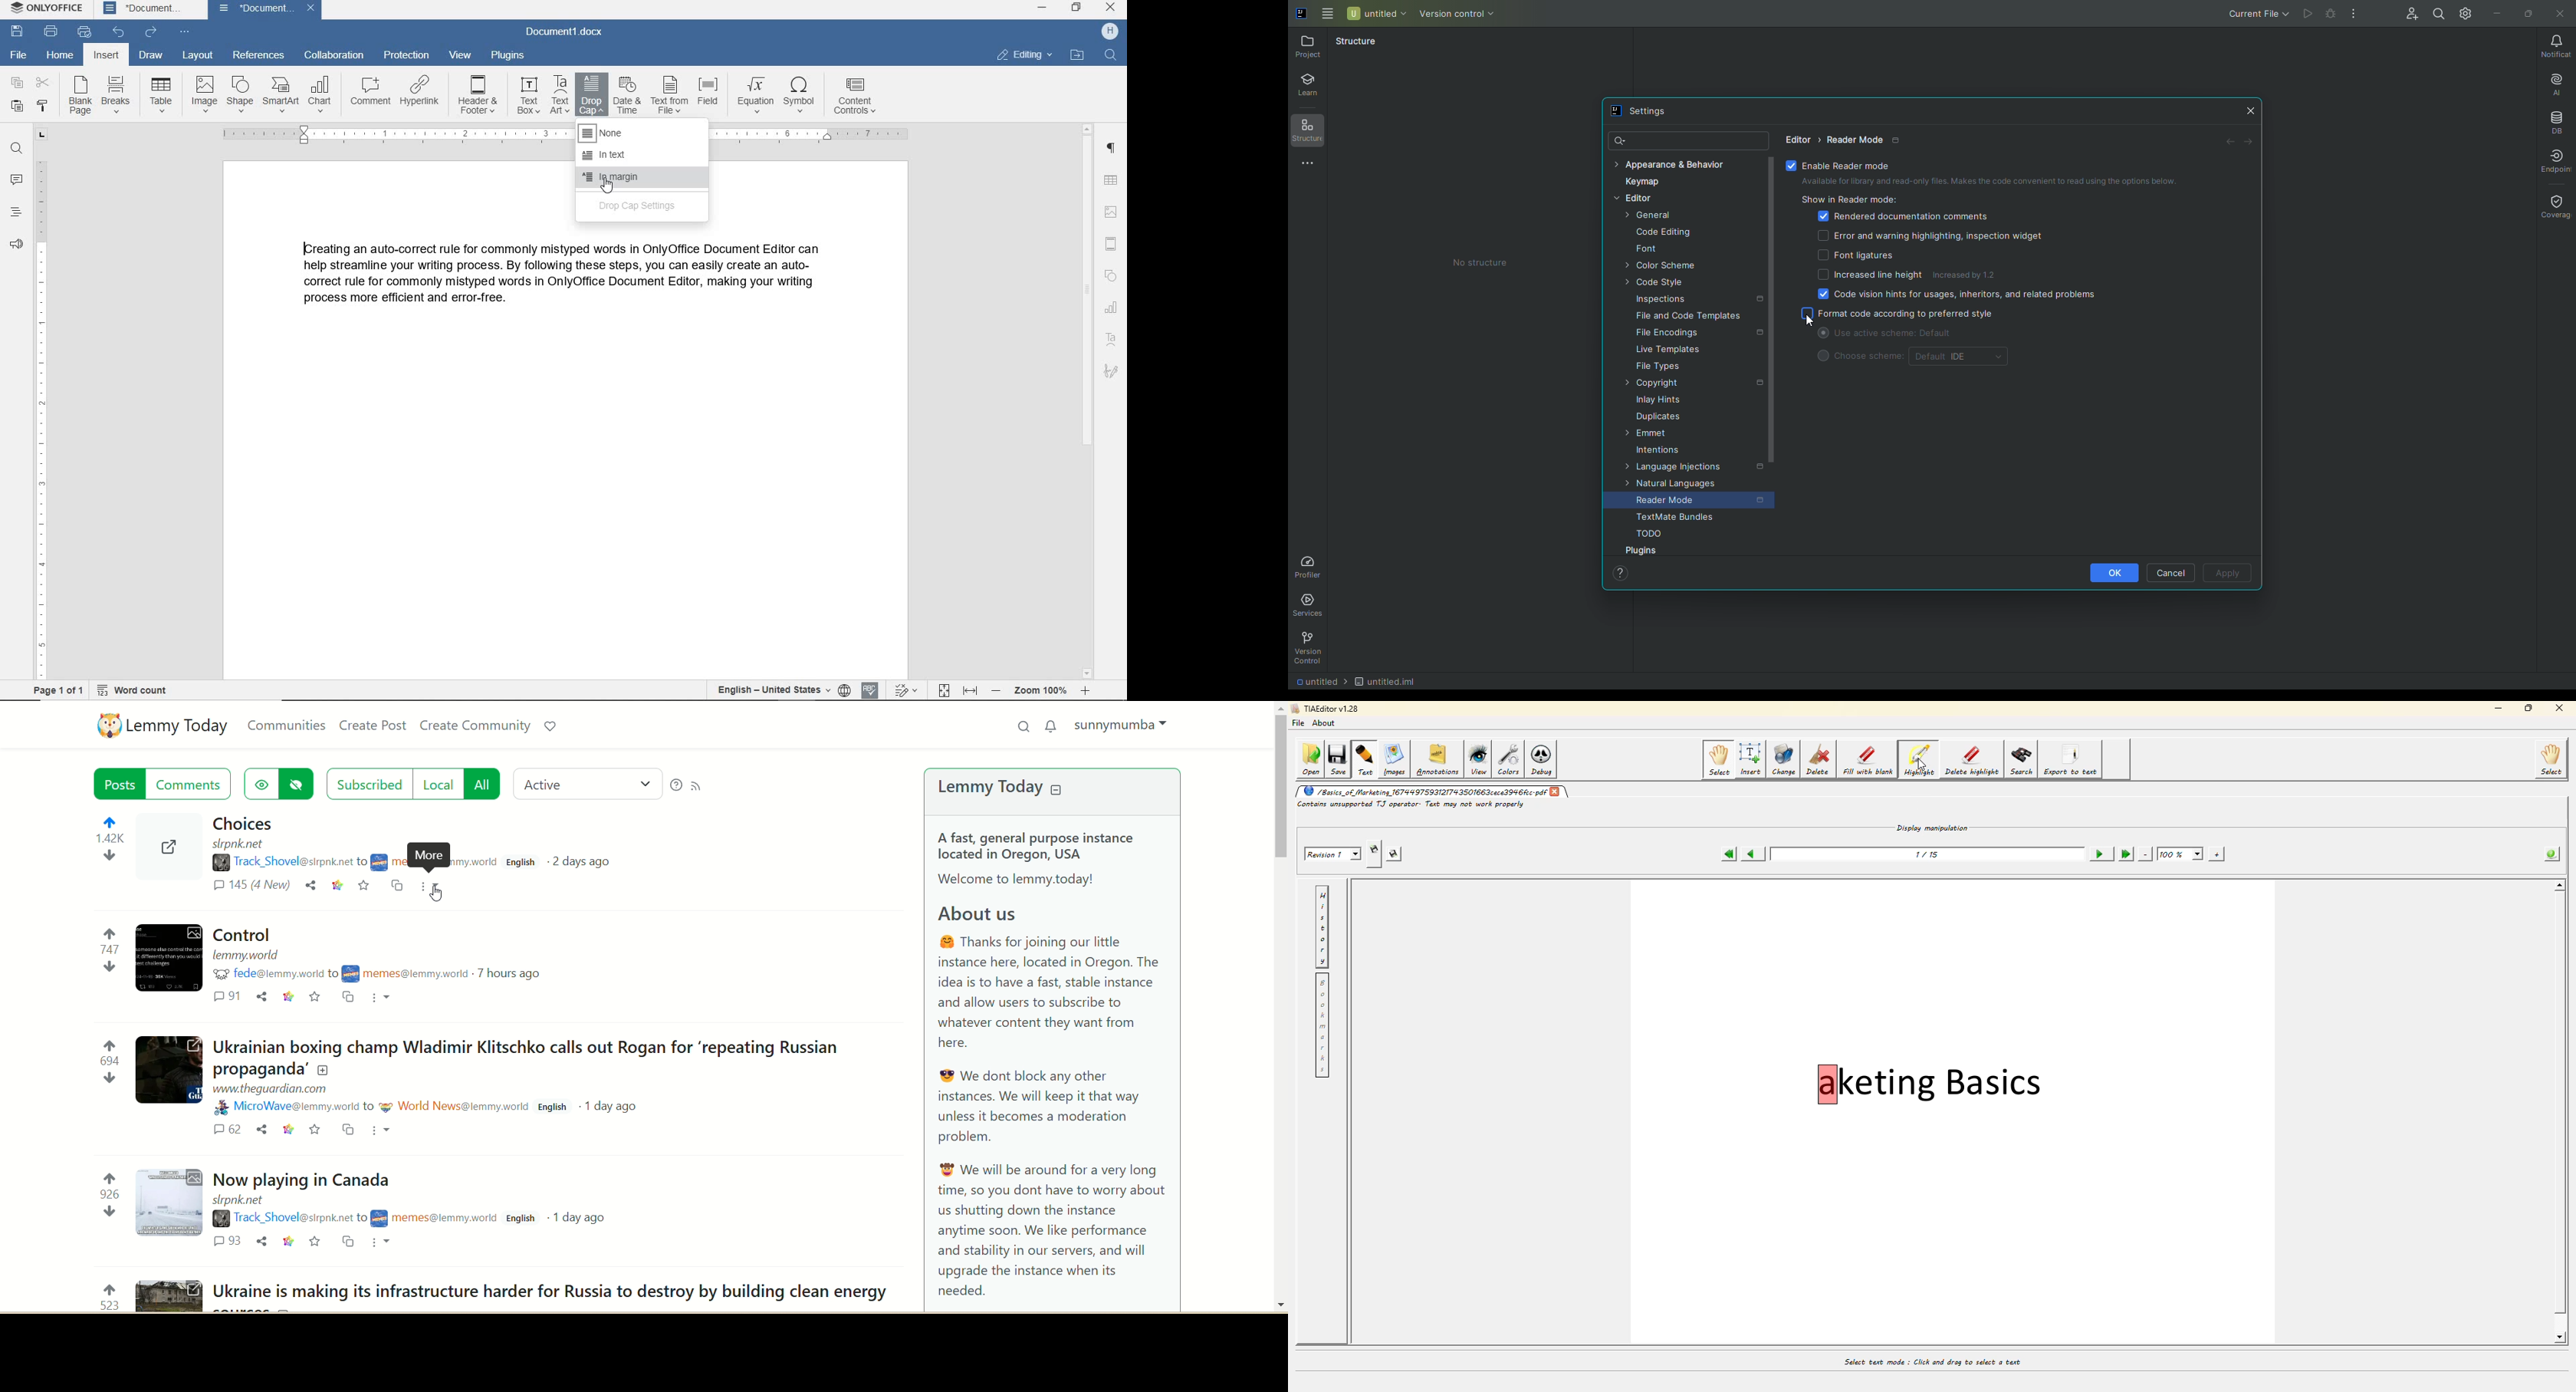 The image size is (2576, 1400). I want to click on sunnymumba(account), so click(1126, 724).